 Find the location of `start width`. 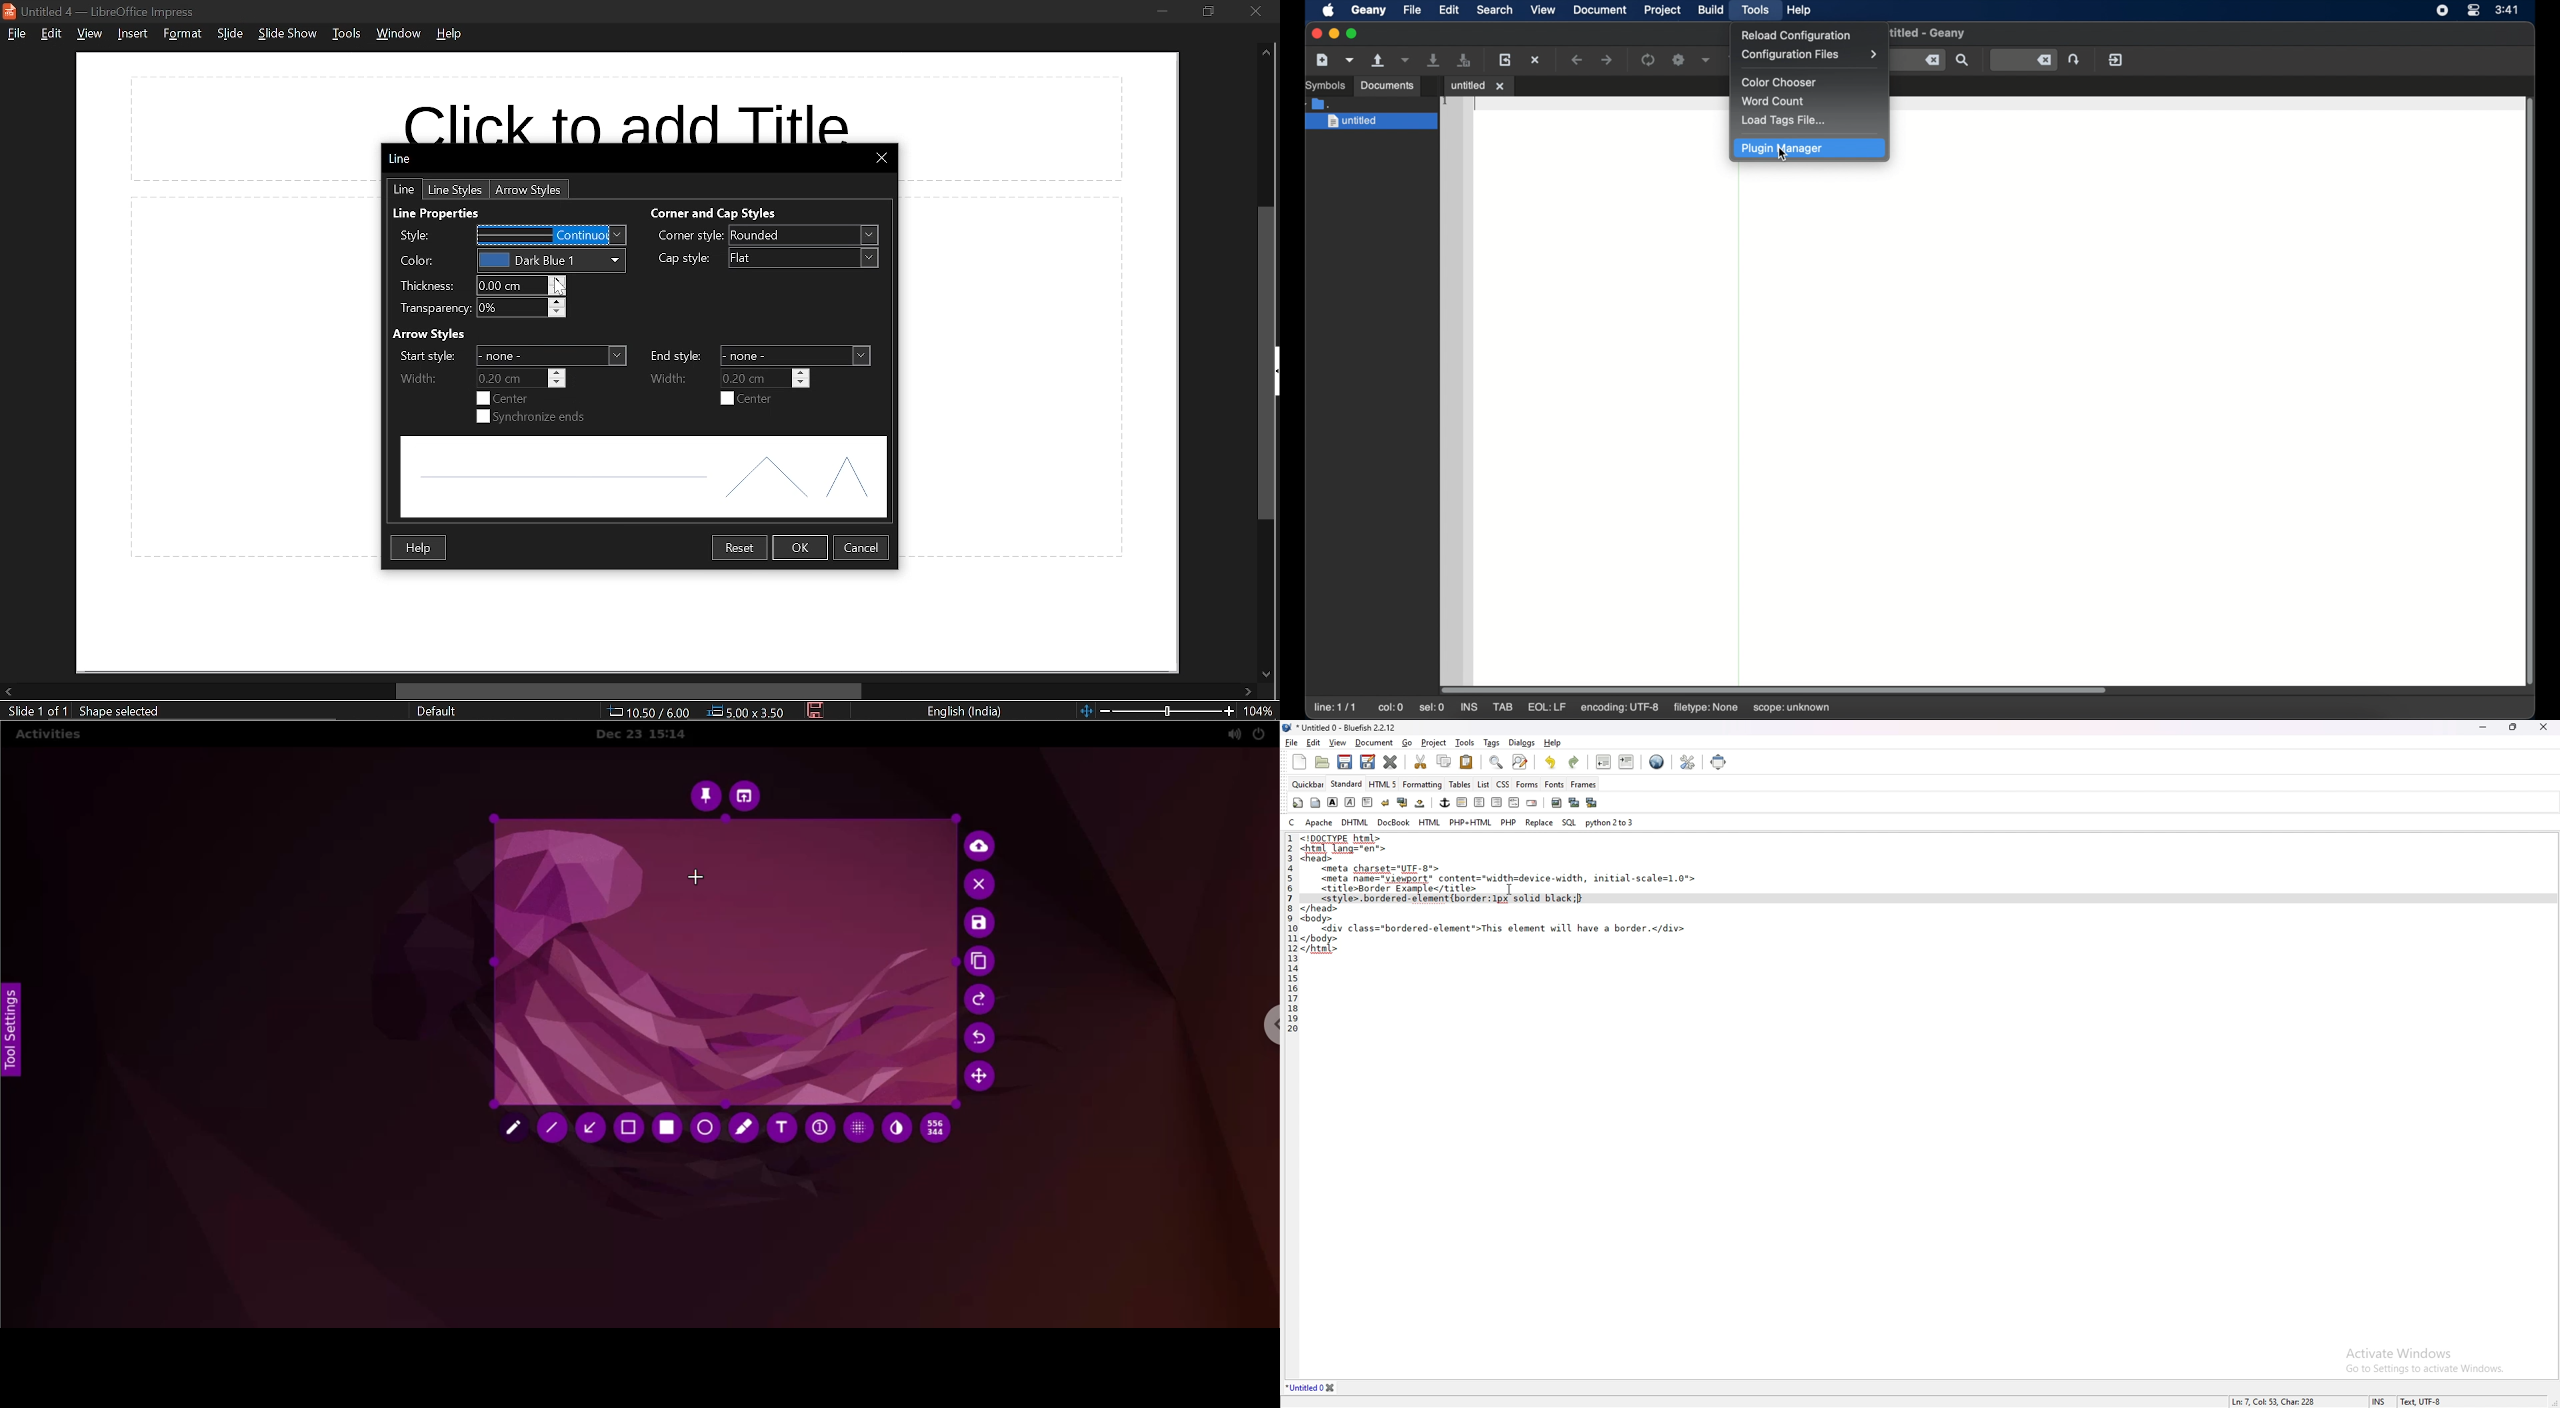

start width is located at coordinates (521, 378).